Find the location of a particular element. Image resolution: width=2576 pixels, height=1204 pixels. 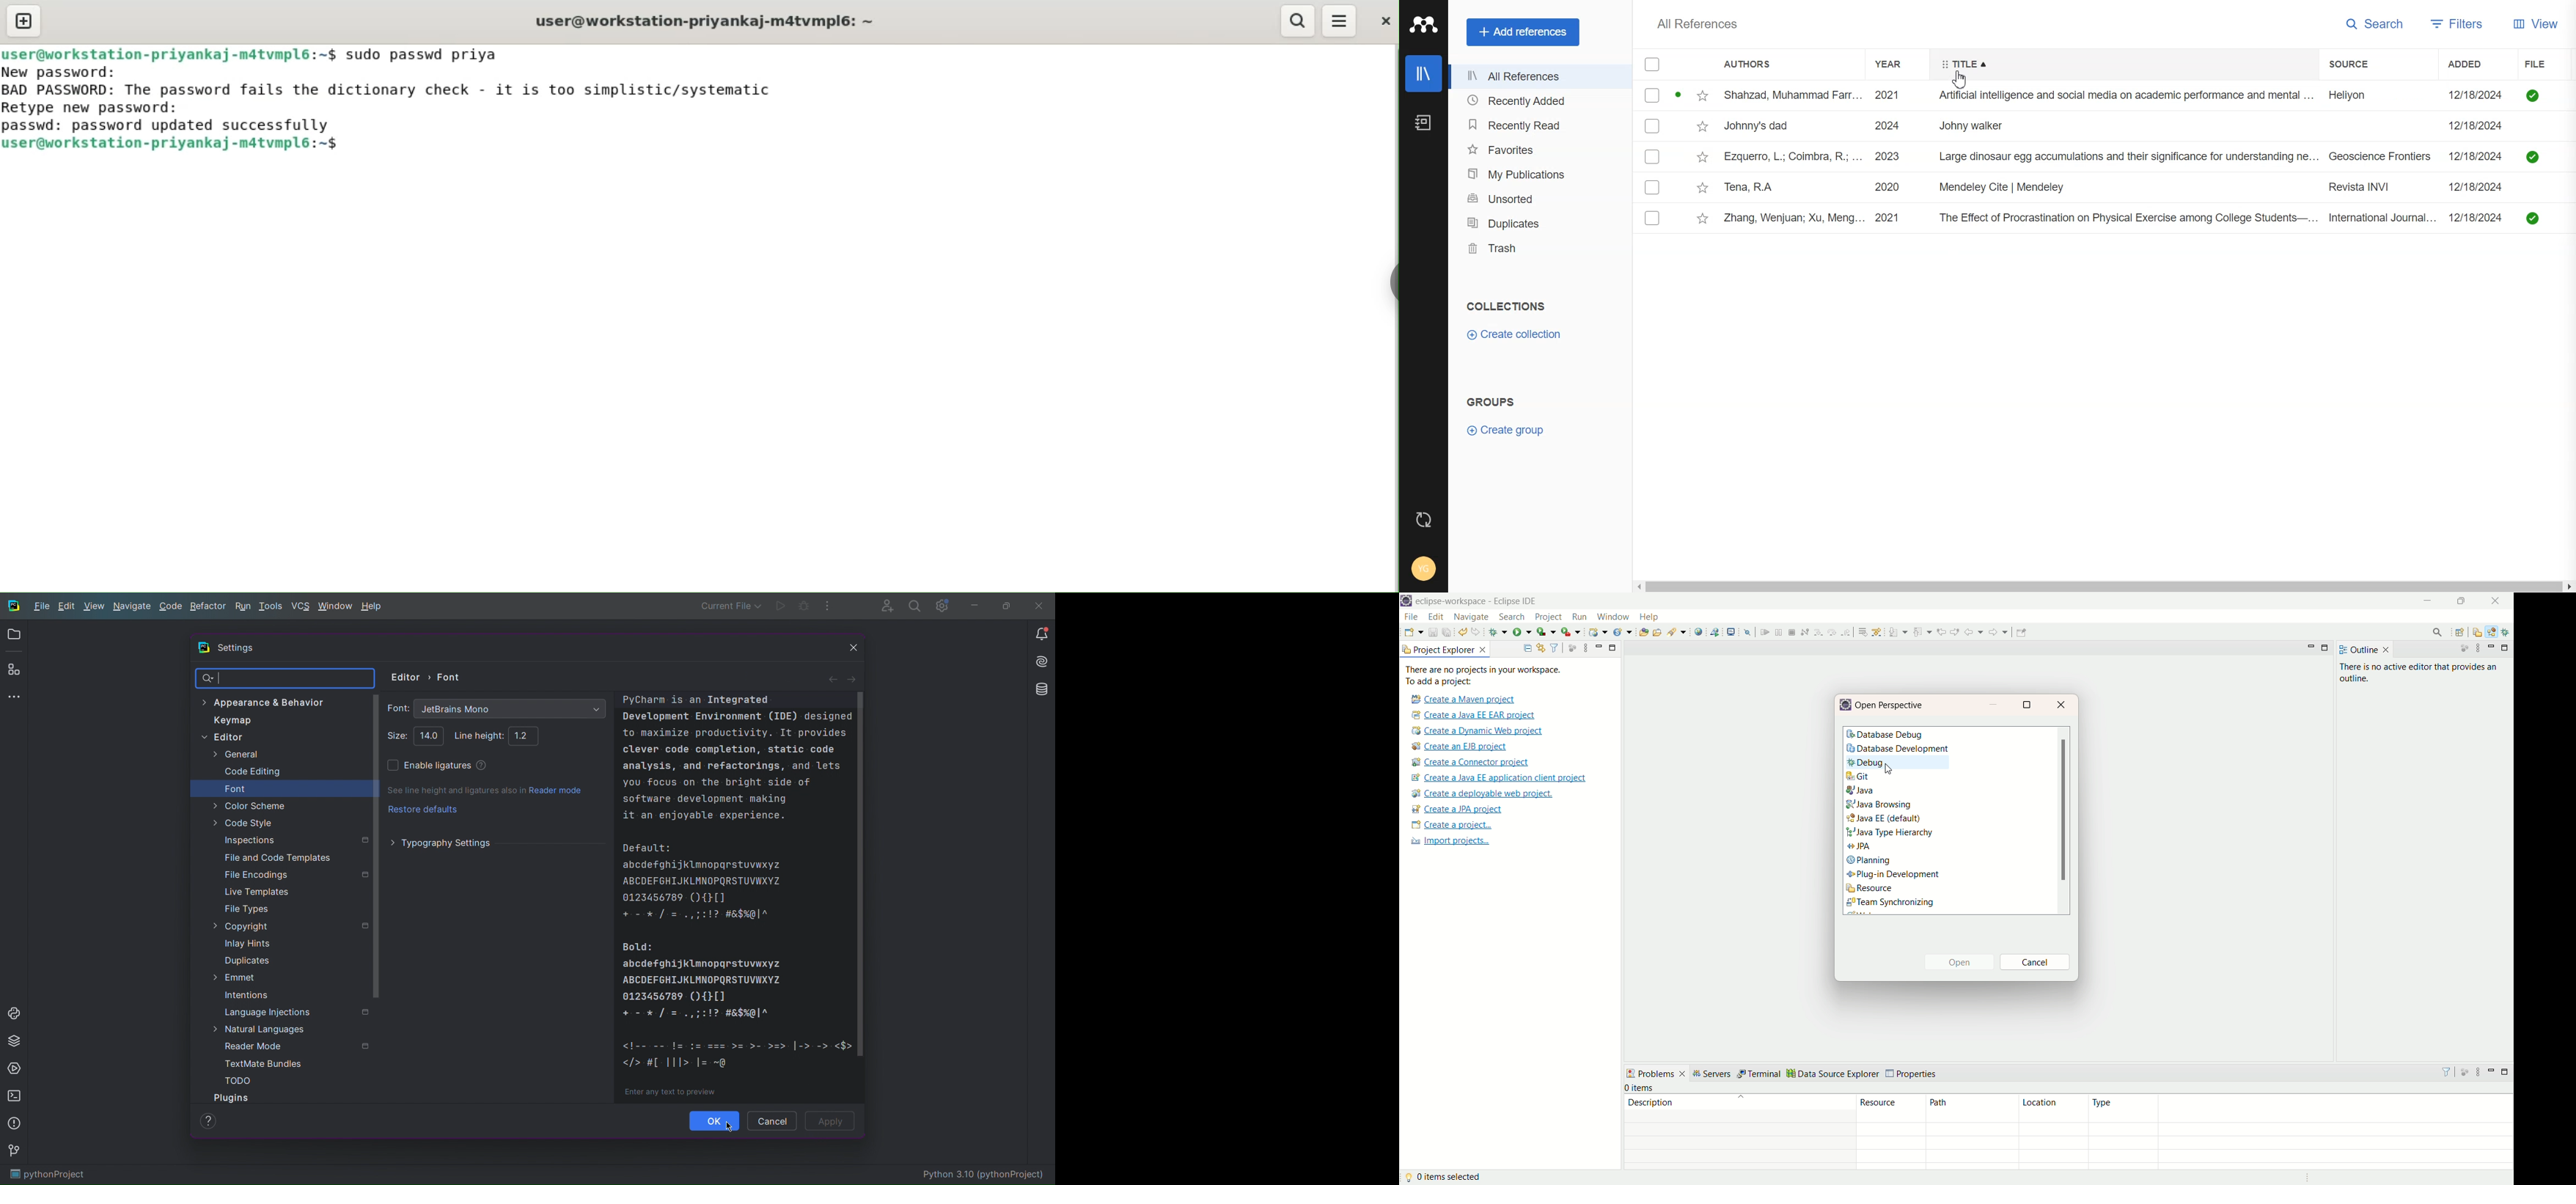

TODO is located at coordinates (237, 1080).